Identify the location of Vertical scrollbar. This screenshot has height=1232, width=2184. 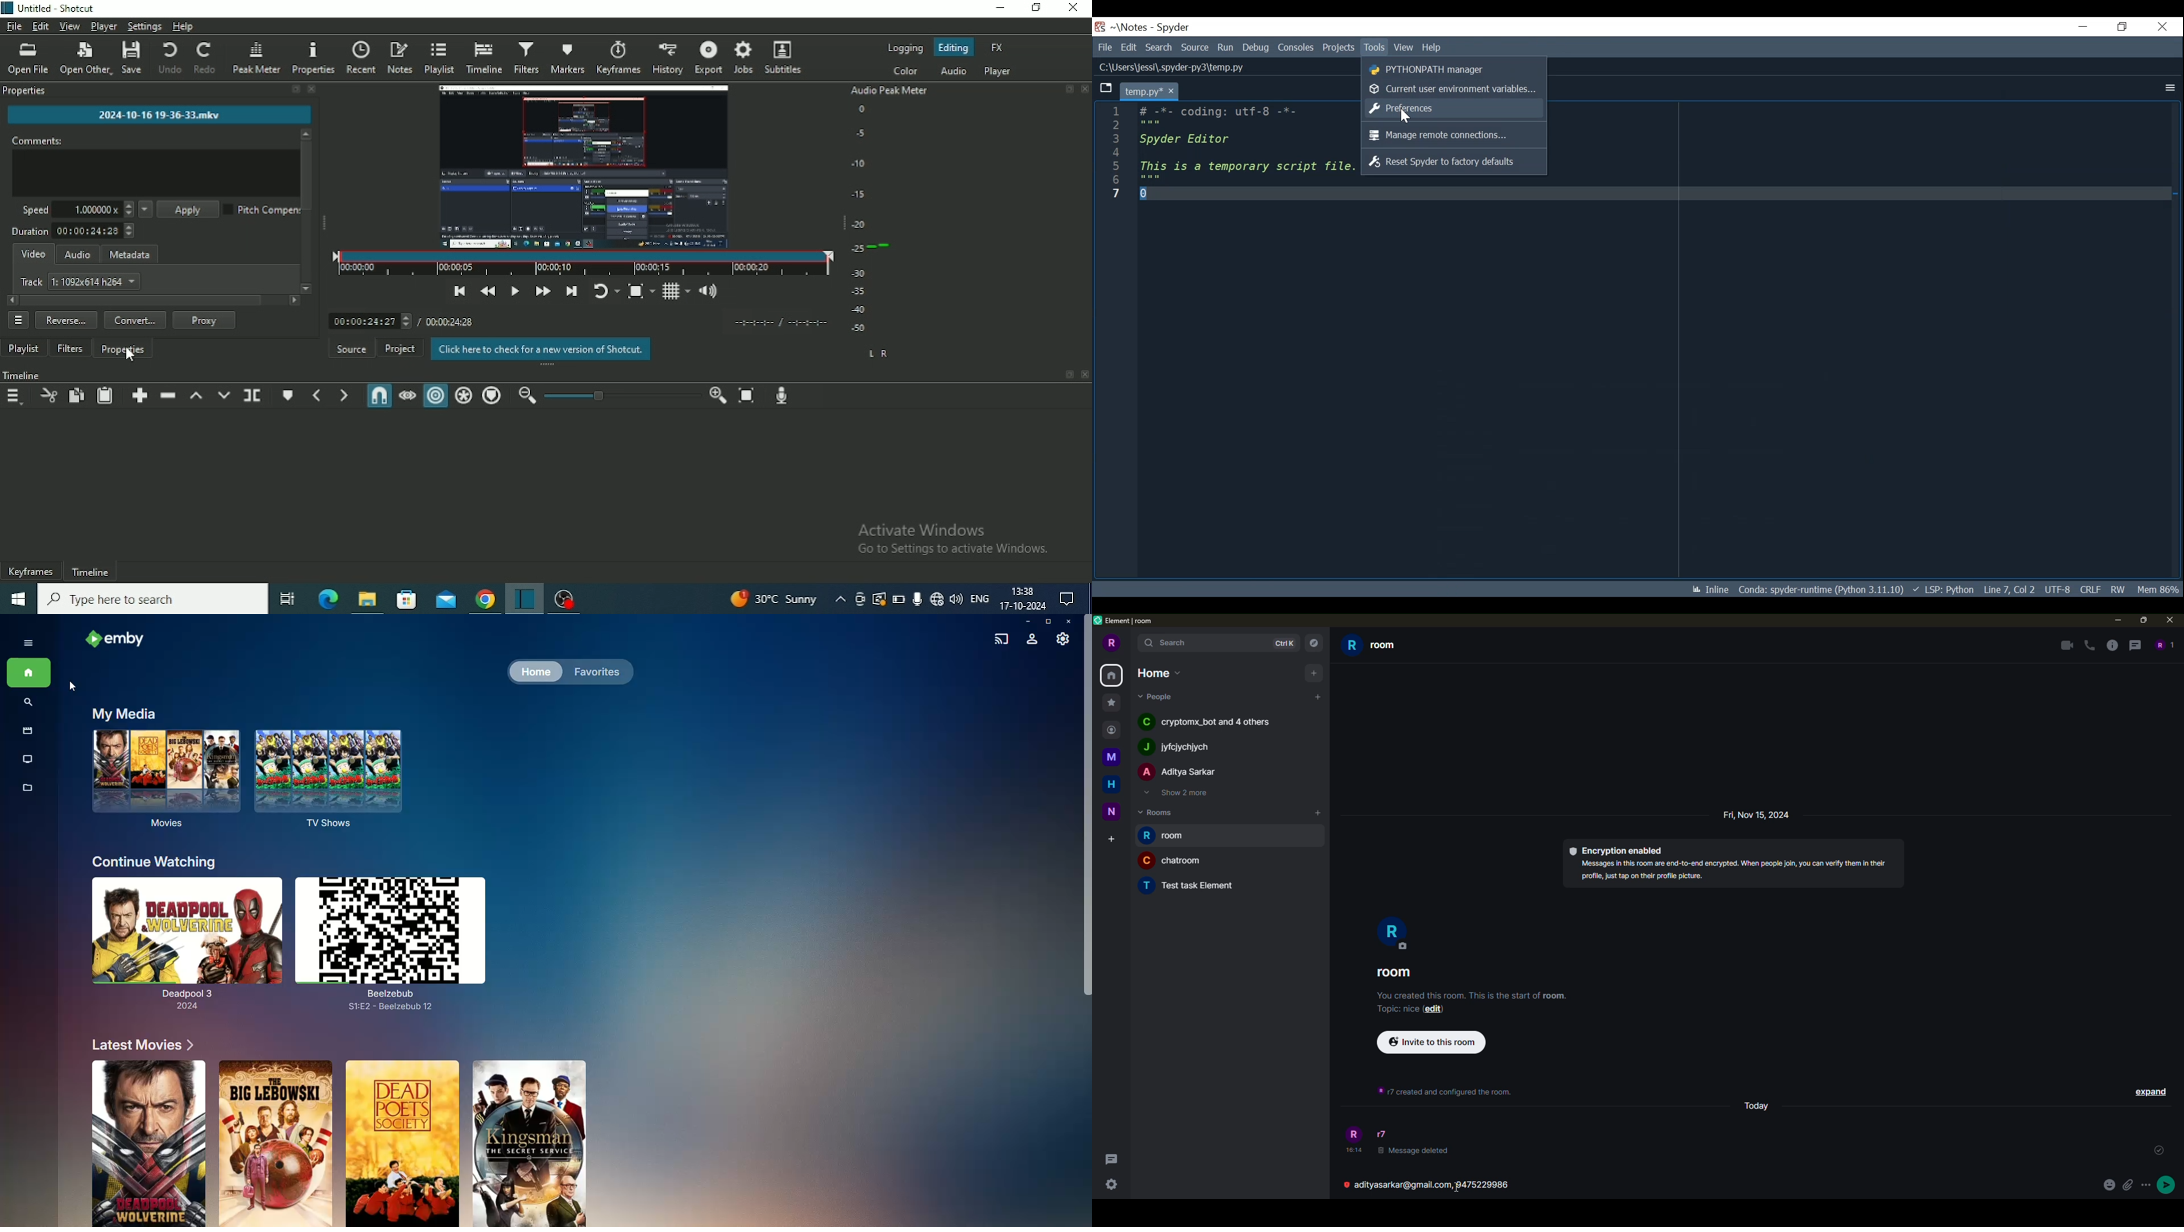
(308, 177).